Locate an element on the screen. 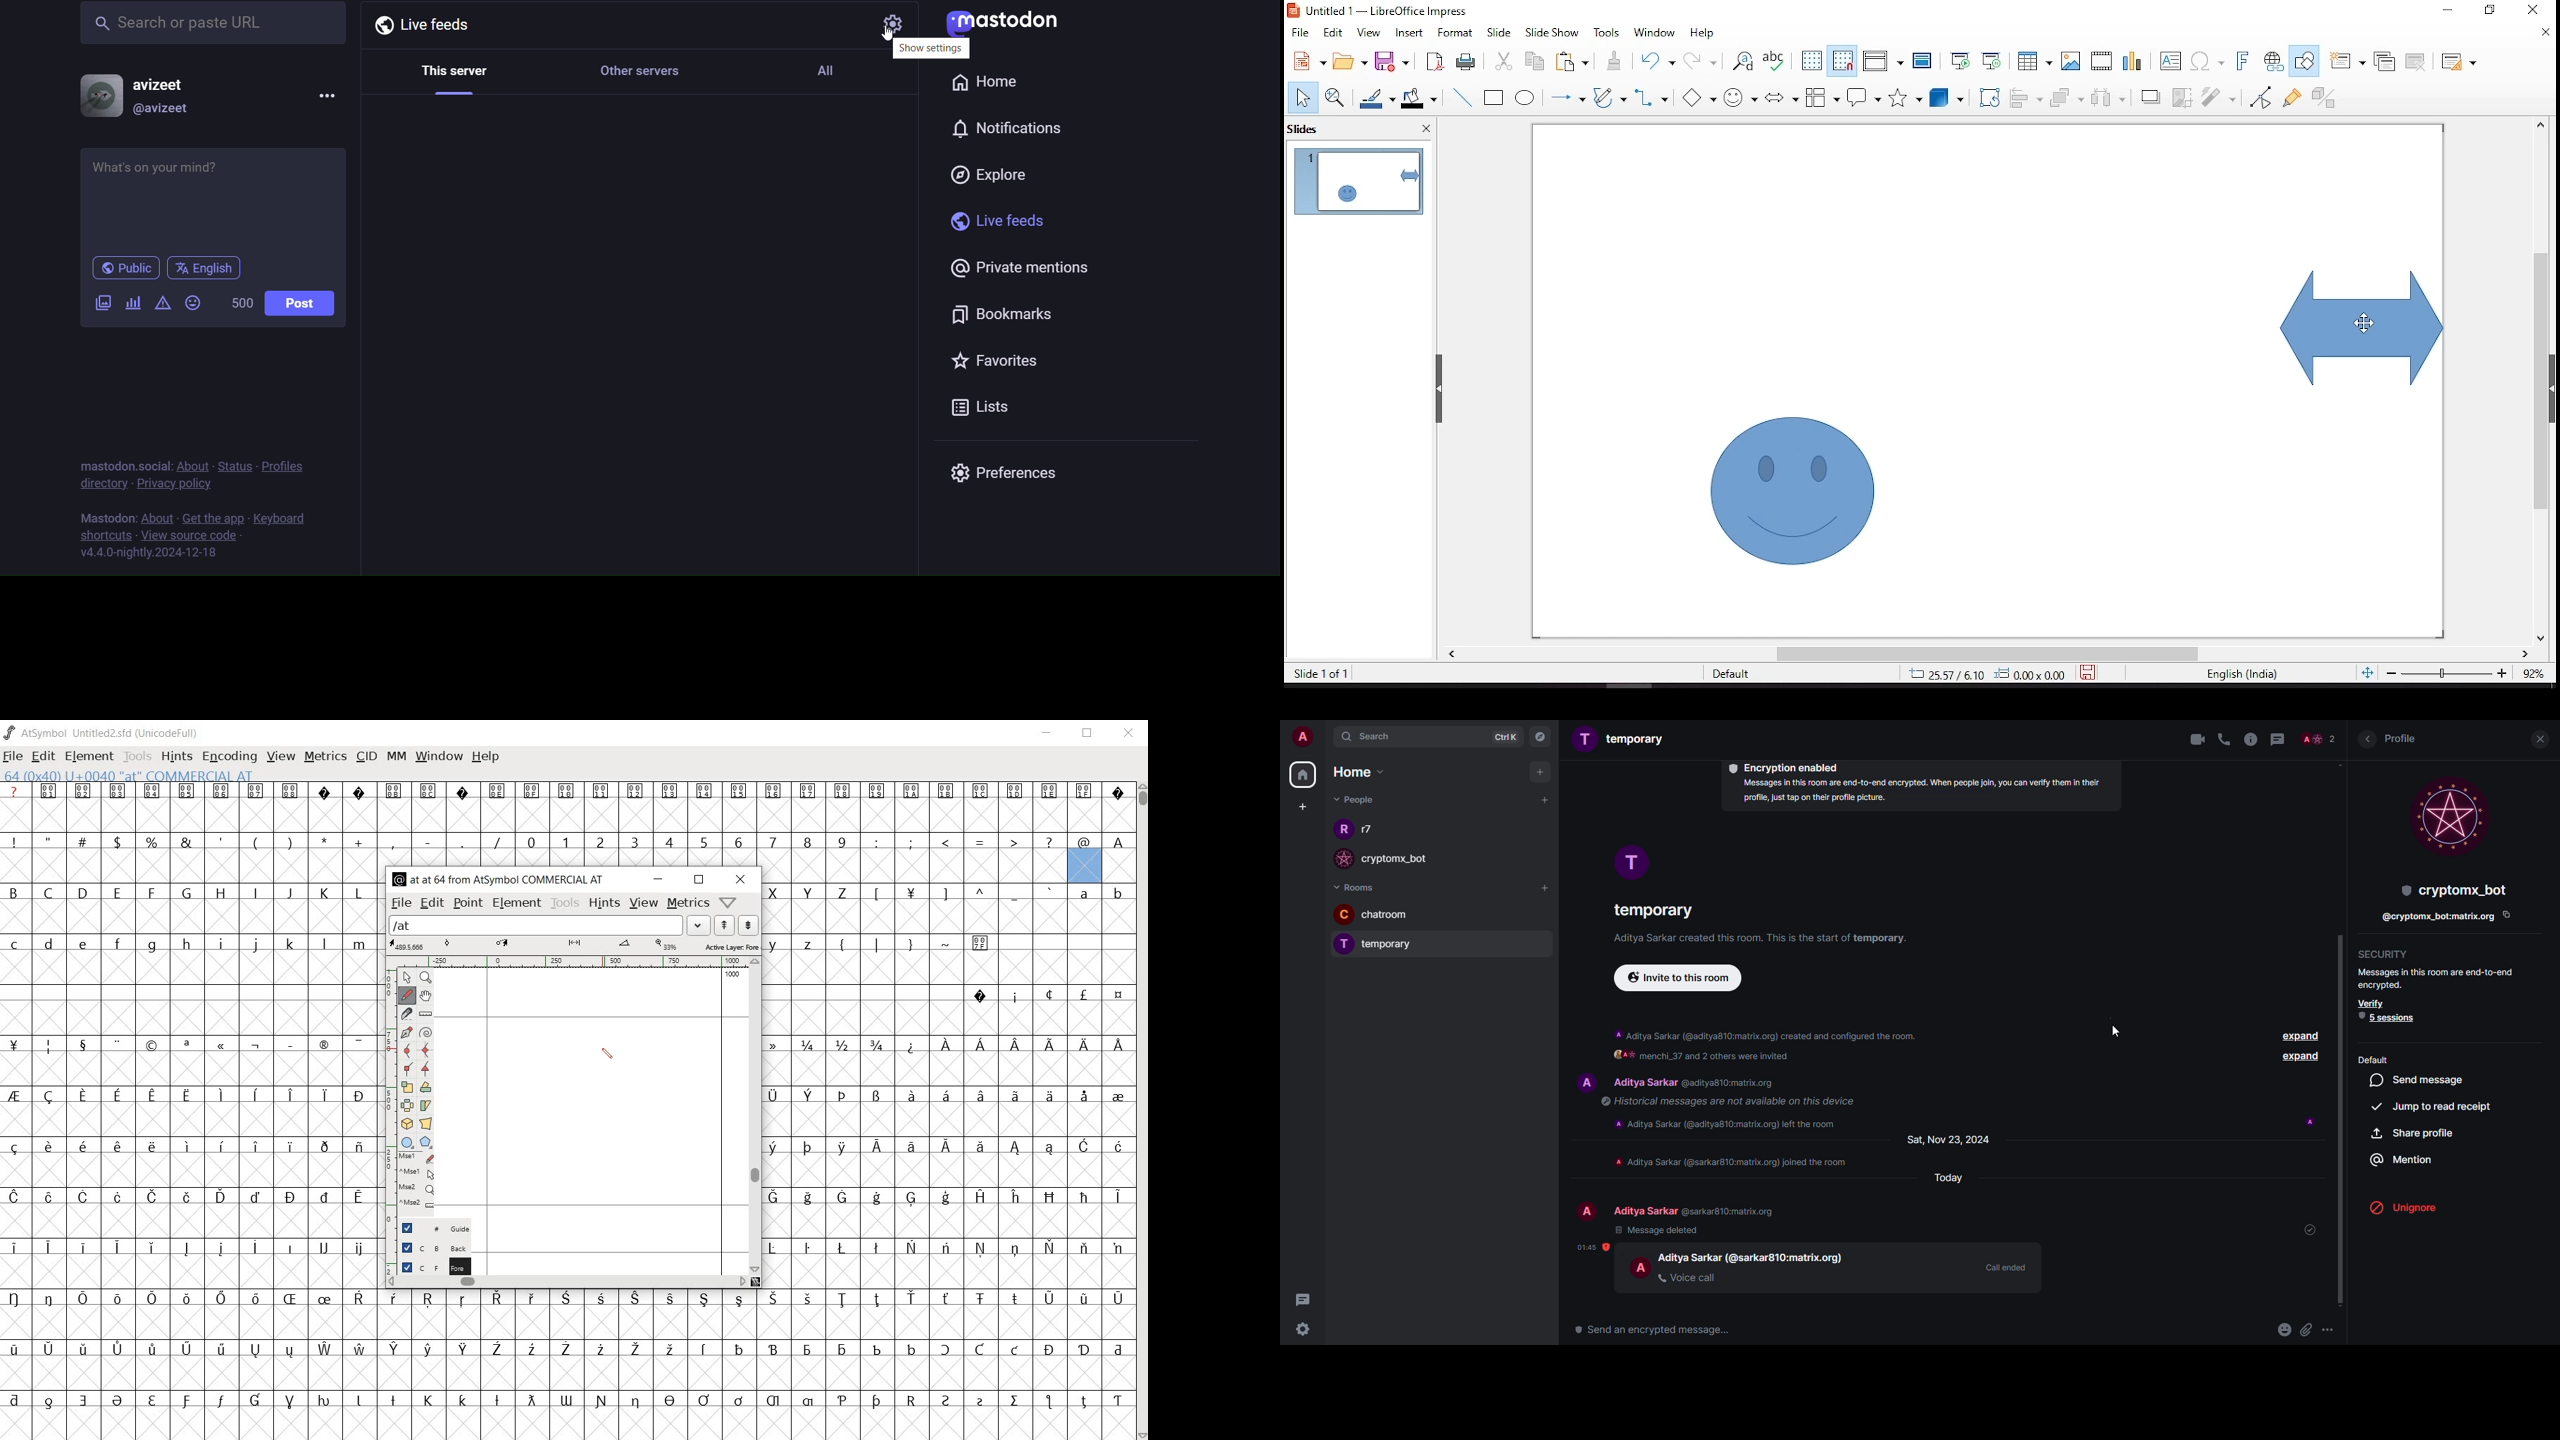 The width and height of the screenshot is (2576, 1456). add is located at coordinates (1540, 773).